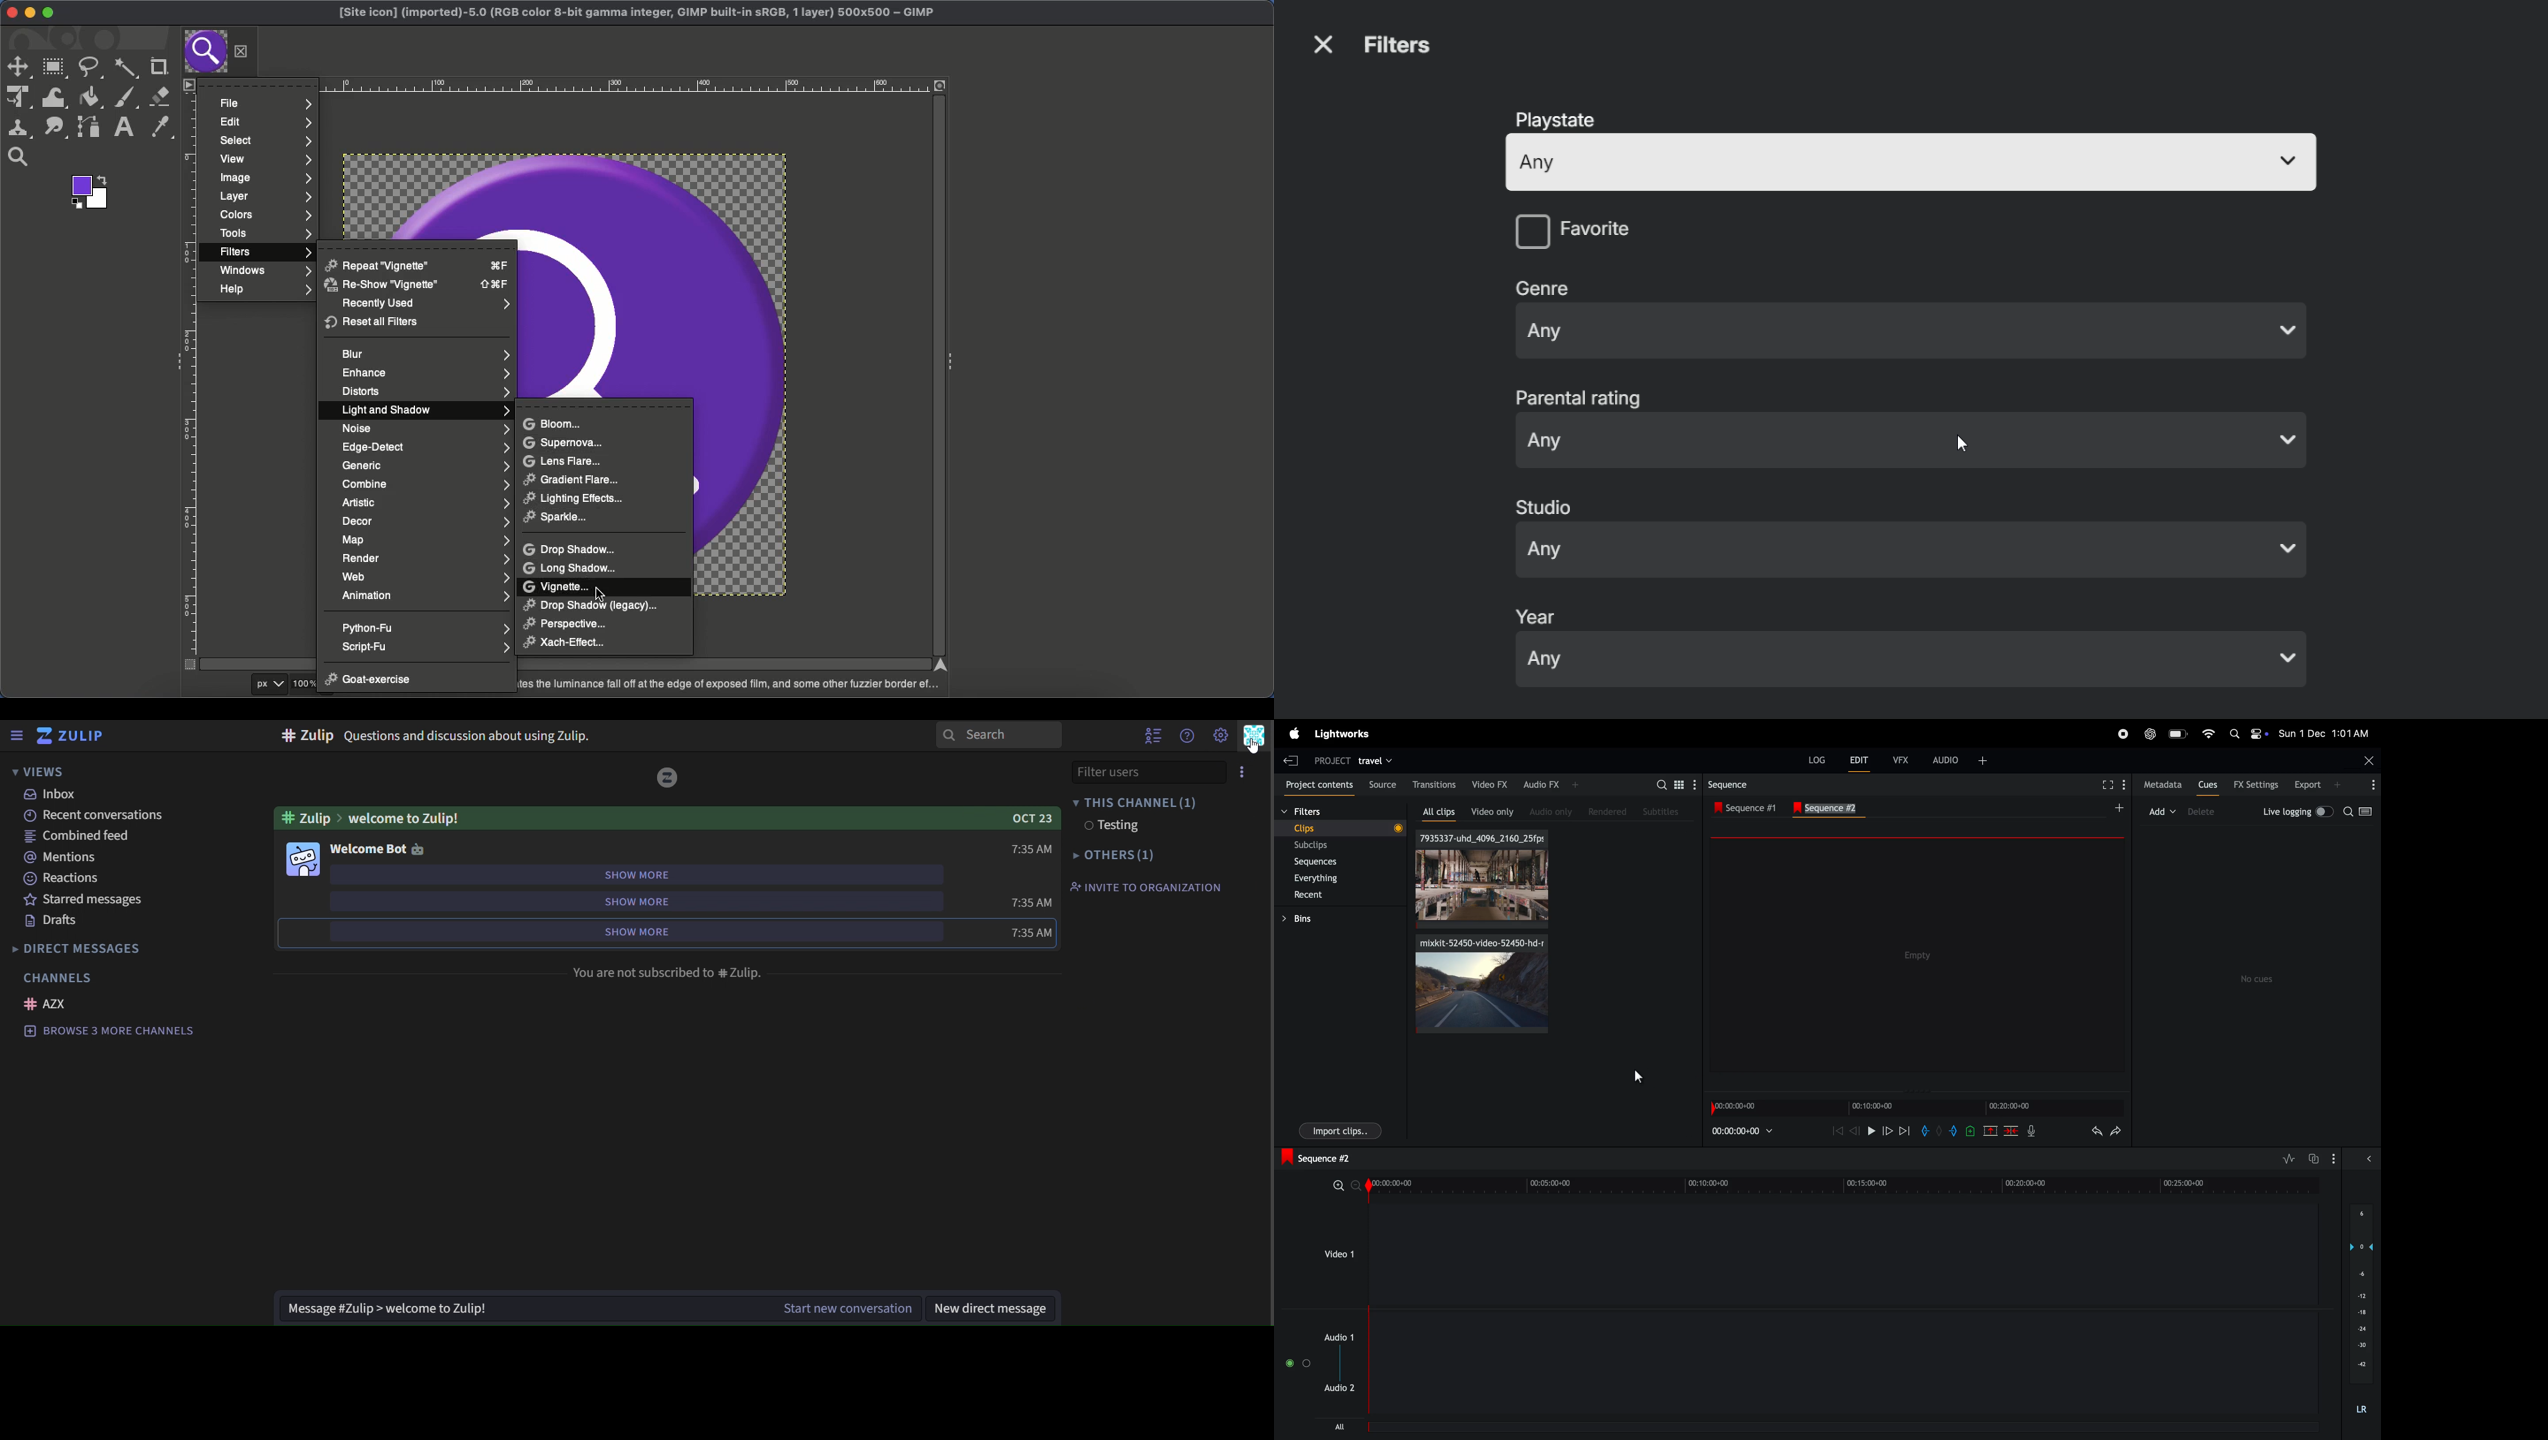 The height and width of the screenshot is (1456, 2548). Describe the element at coordinates (1187, 737) in the screenshot. I see `get help` at that location.